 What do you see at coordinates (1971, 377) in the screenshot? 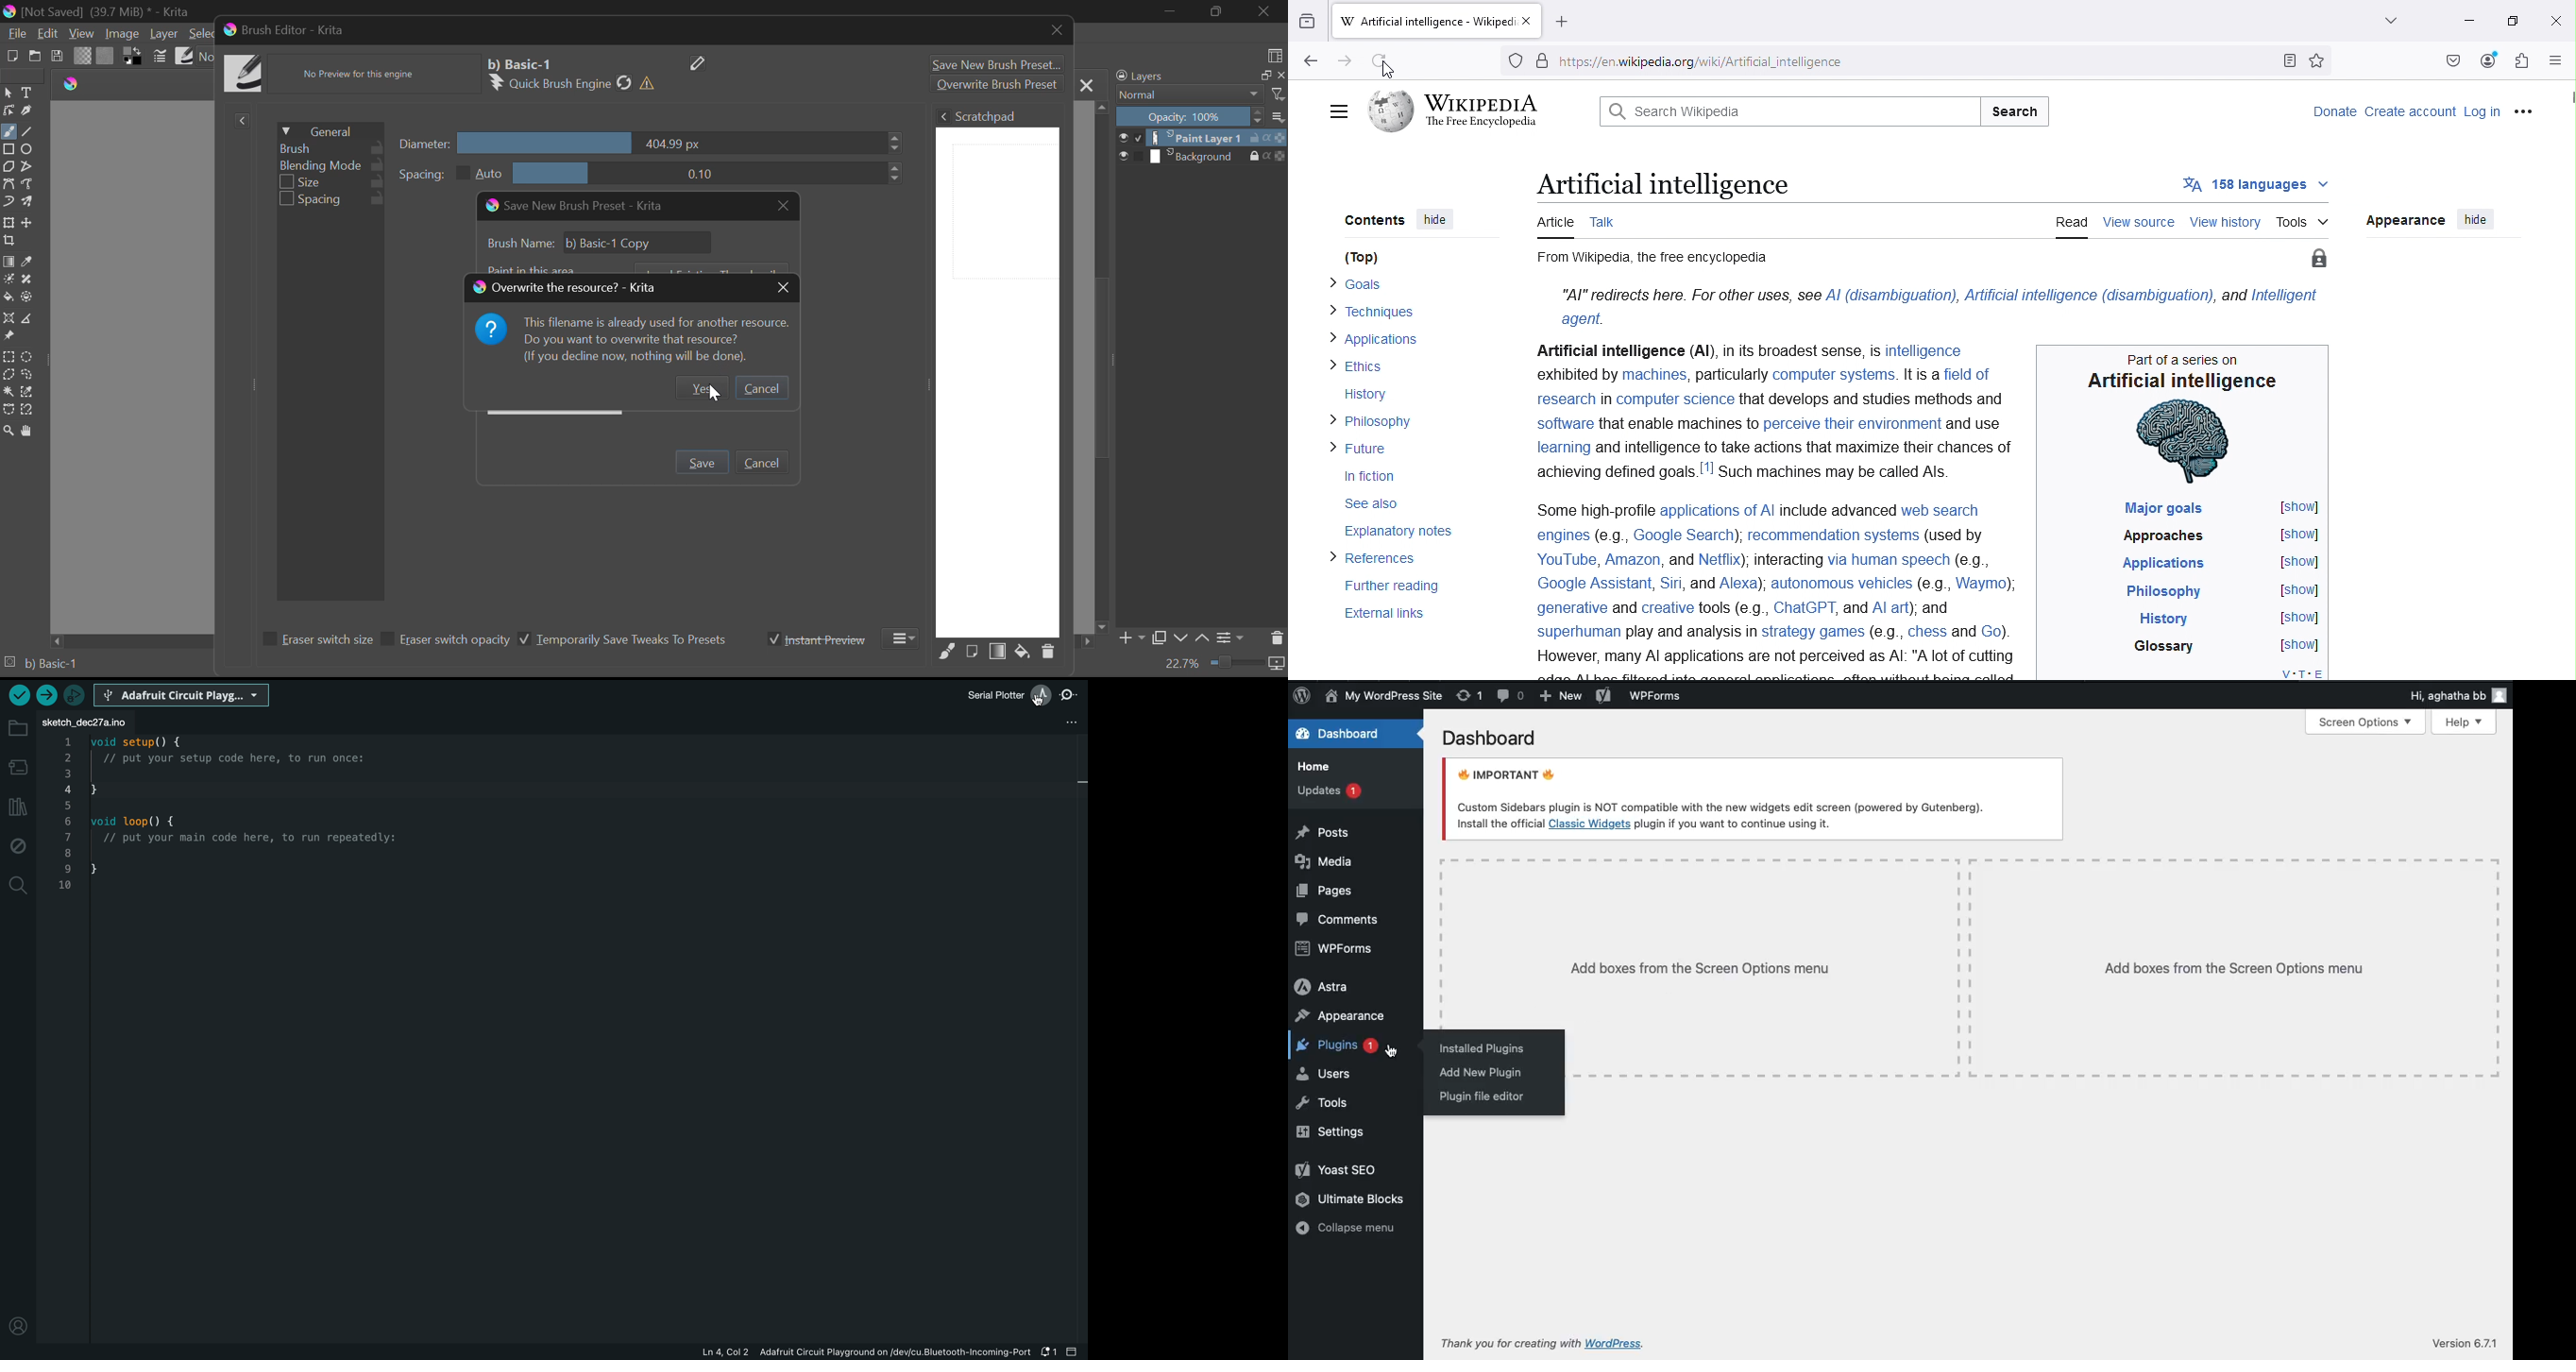
I see ` field of` at bounding box center [1971, 377].